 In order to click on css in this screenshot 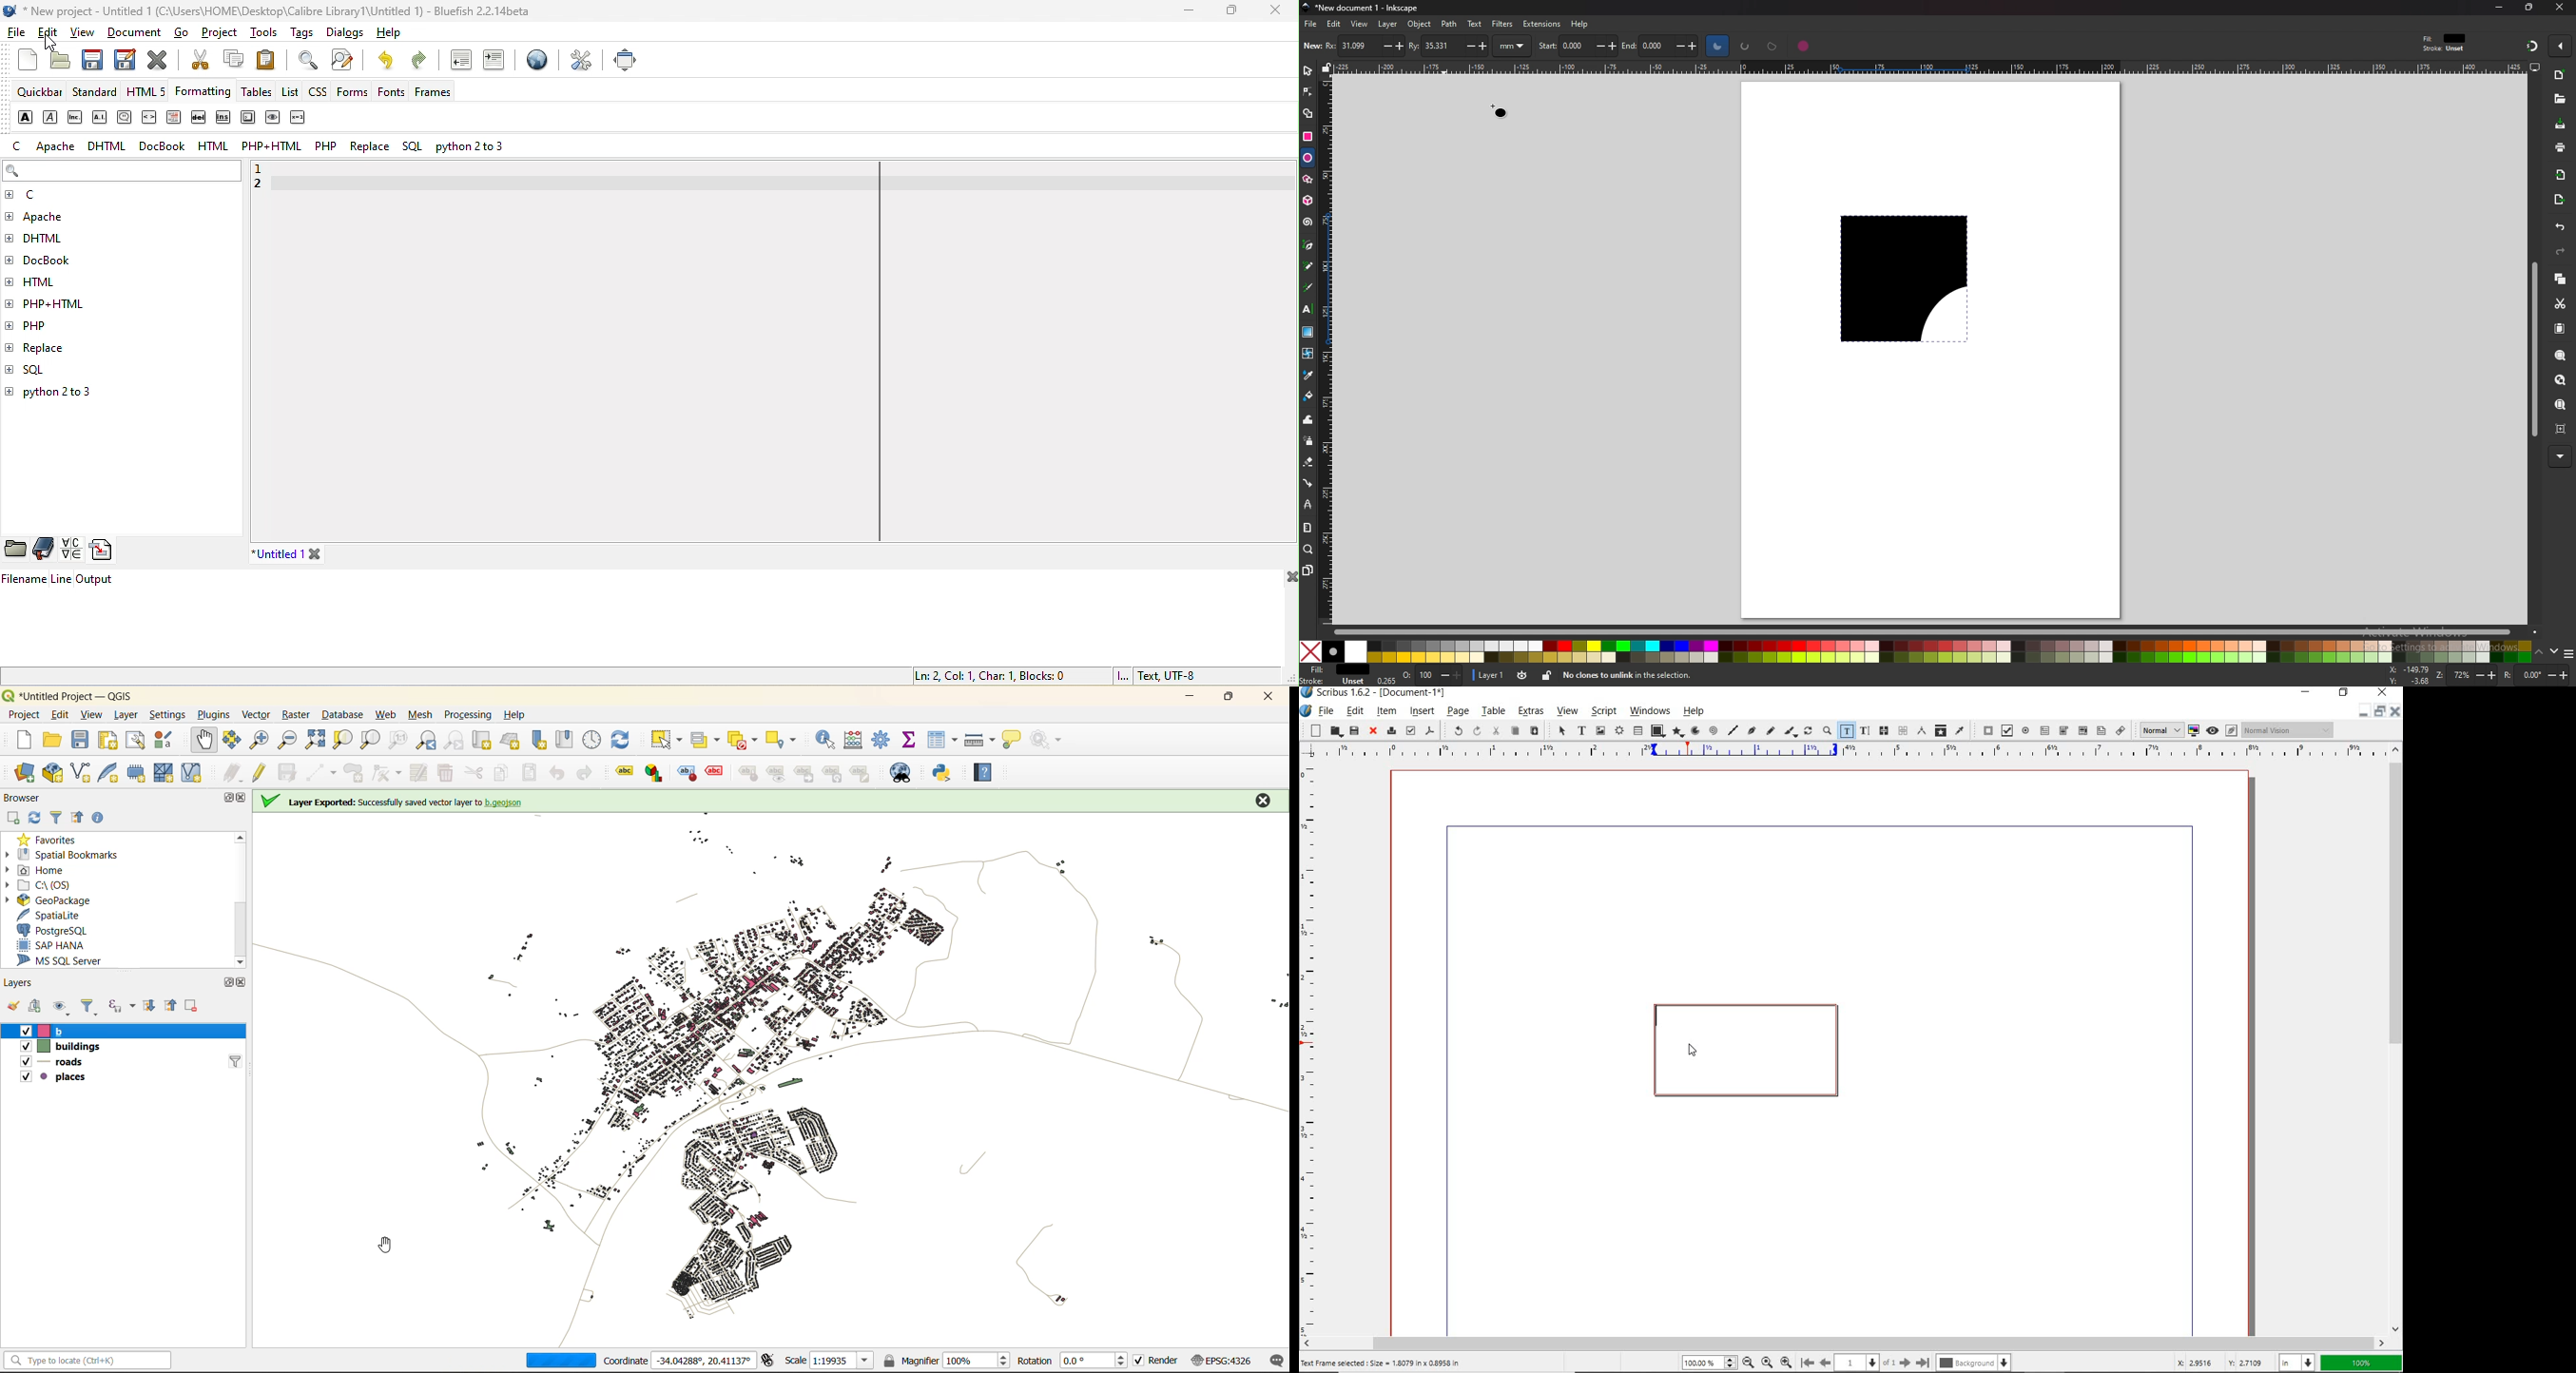, I will do `click(319, 94)`.